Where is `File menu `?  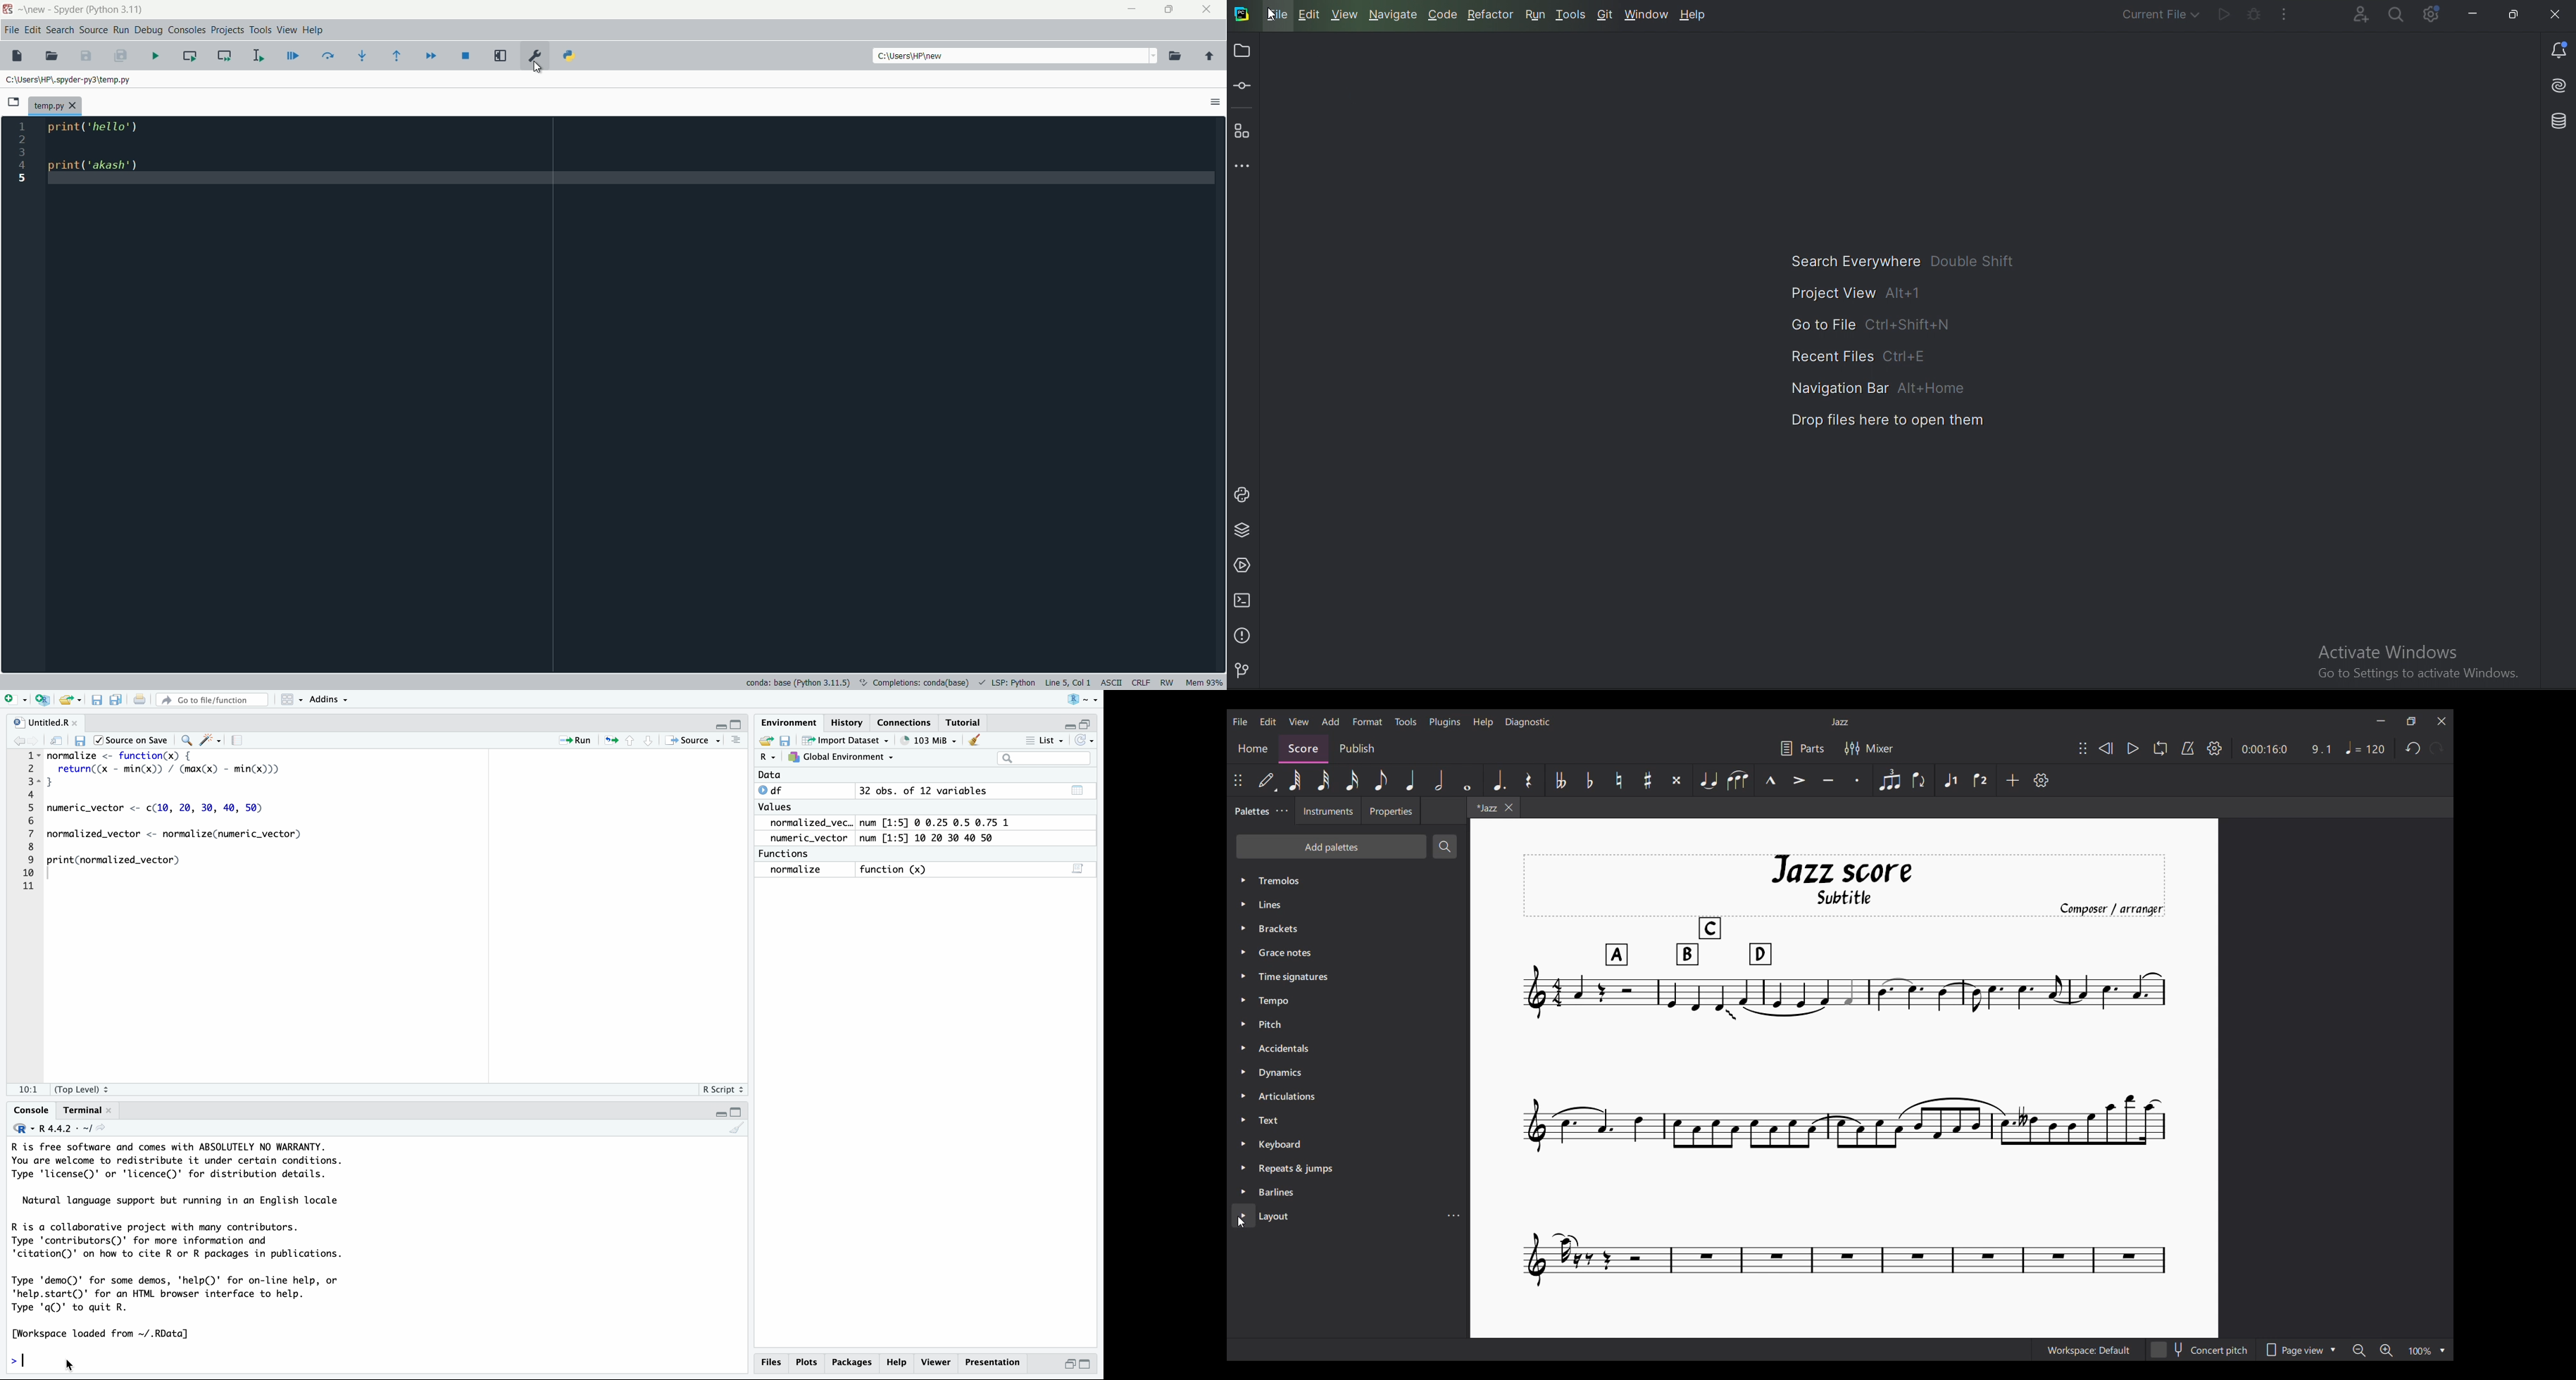
File menu  is located at coordinates (1240, 722).